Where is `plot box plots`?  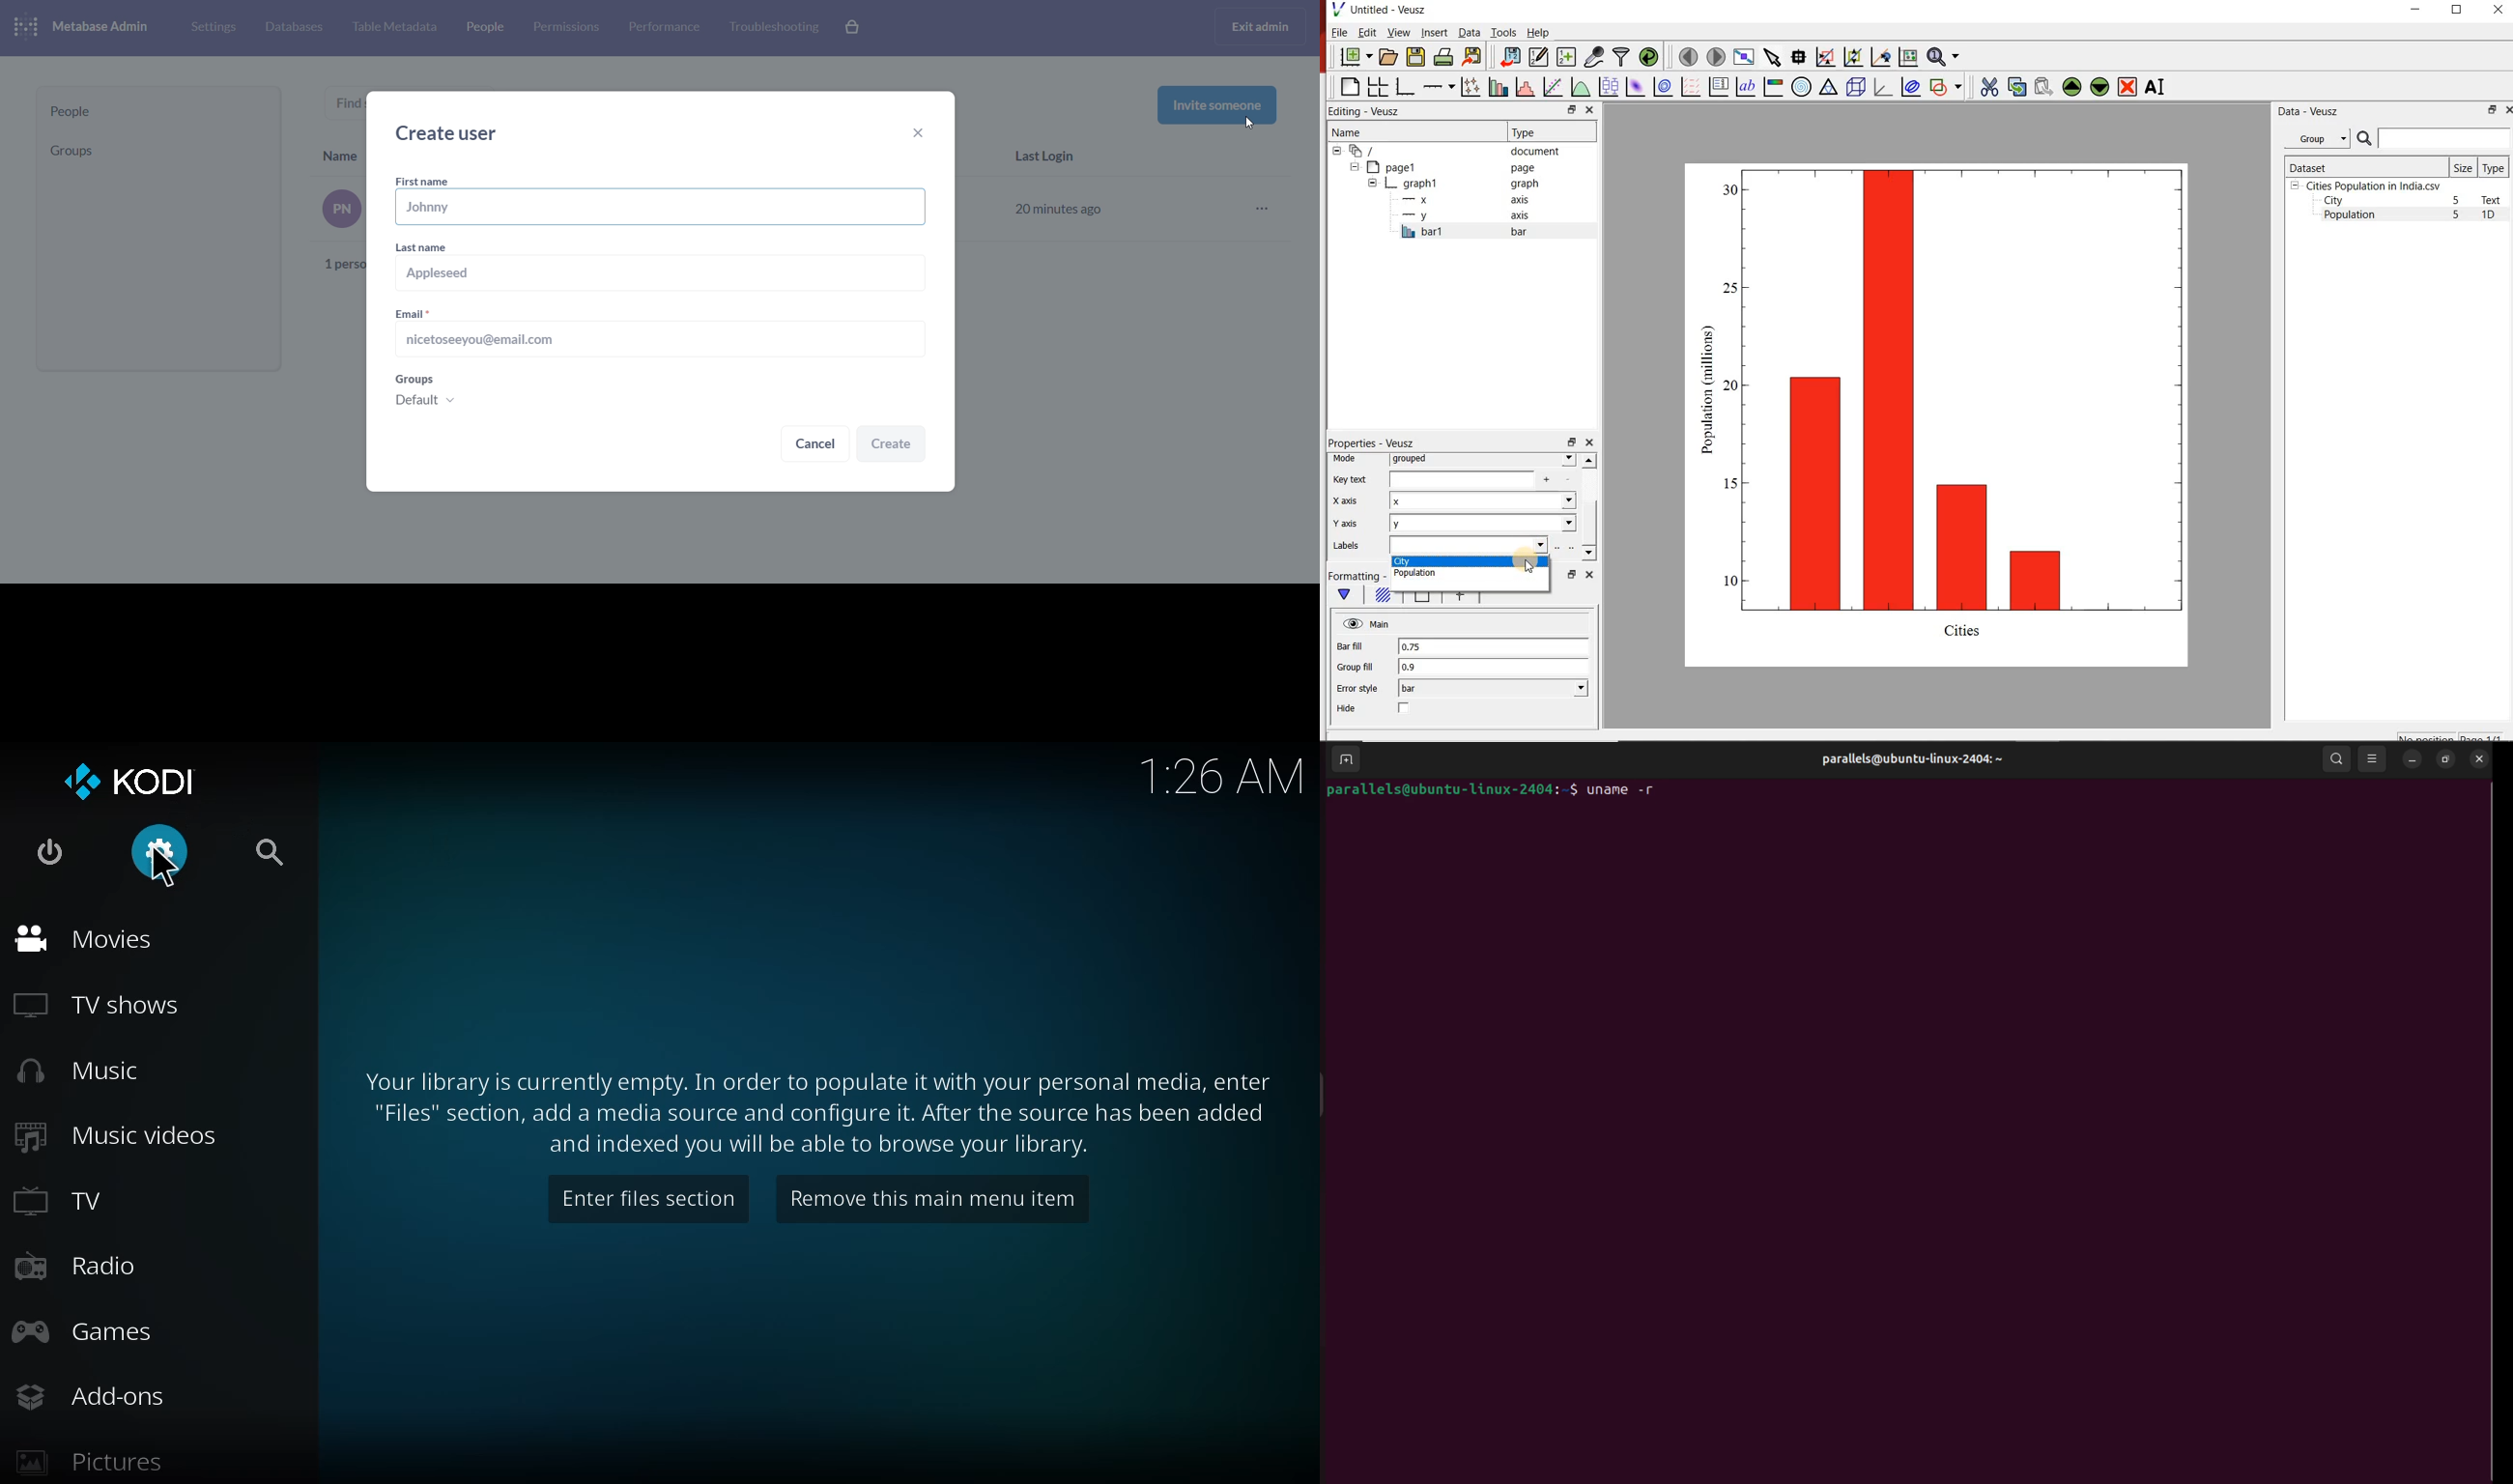 plot box plots is located at coordinates (1608, 86).